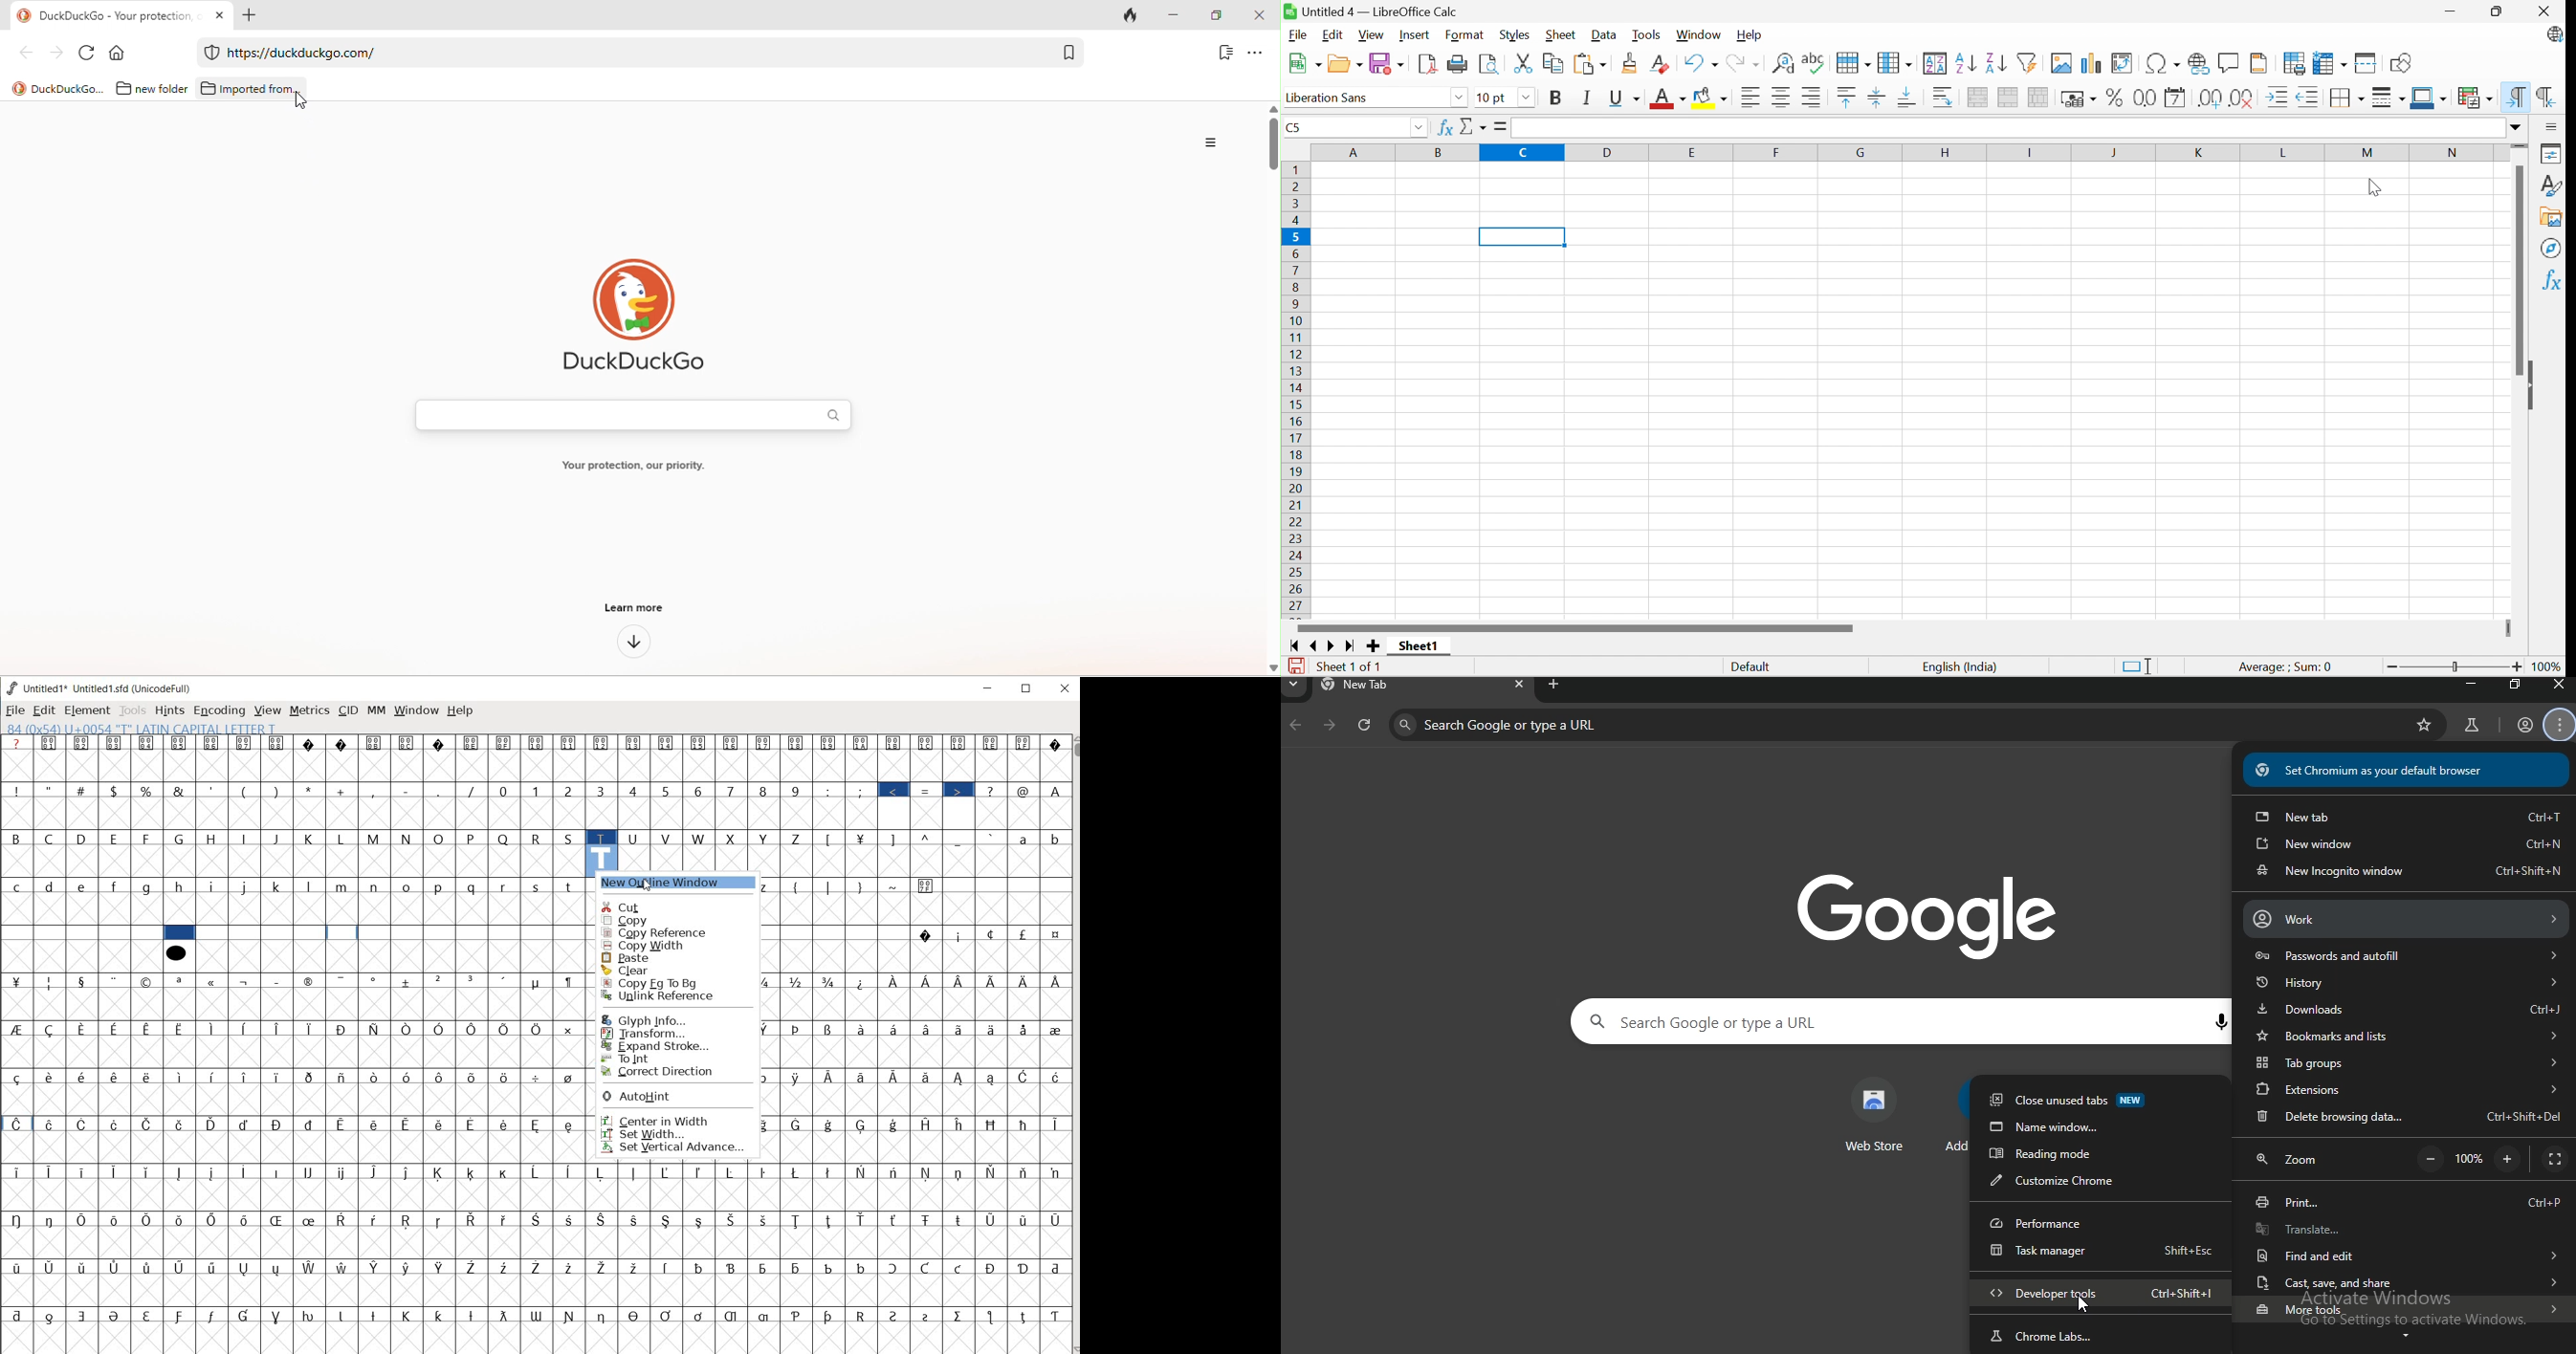 The image size is (2576, 1372). What do you see at coordinates (2469, 1159) in the screenshot?
I see `100%` at bounding box center [2469, 1159].